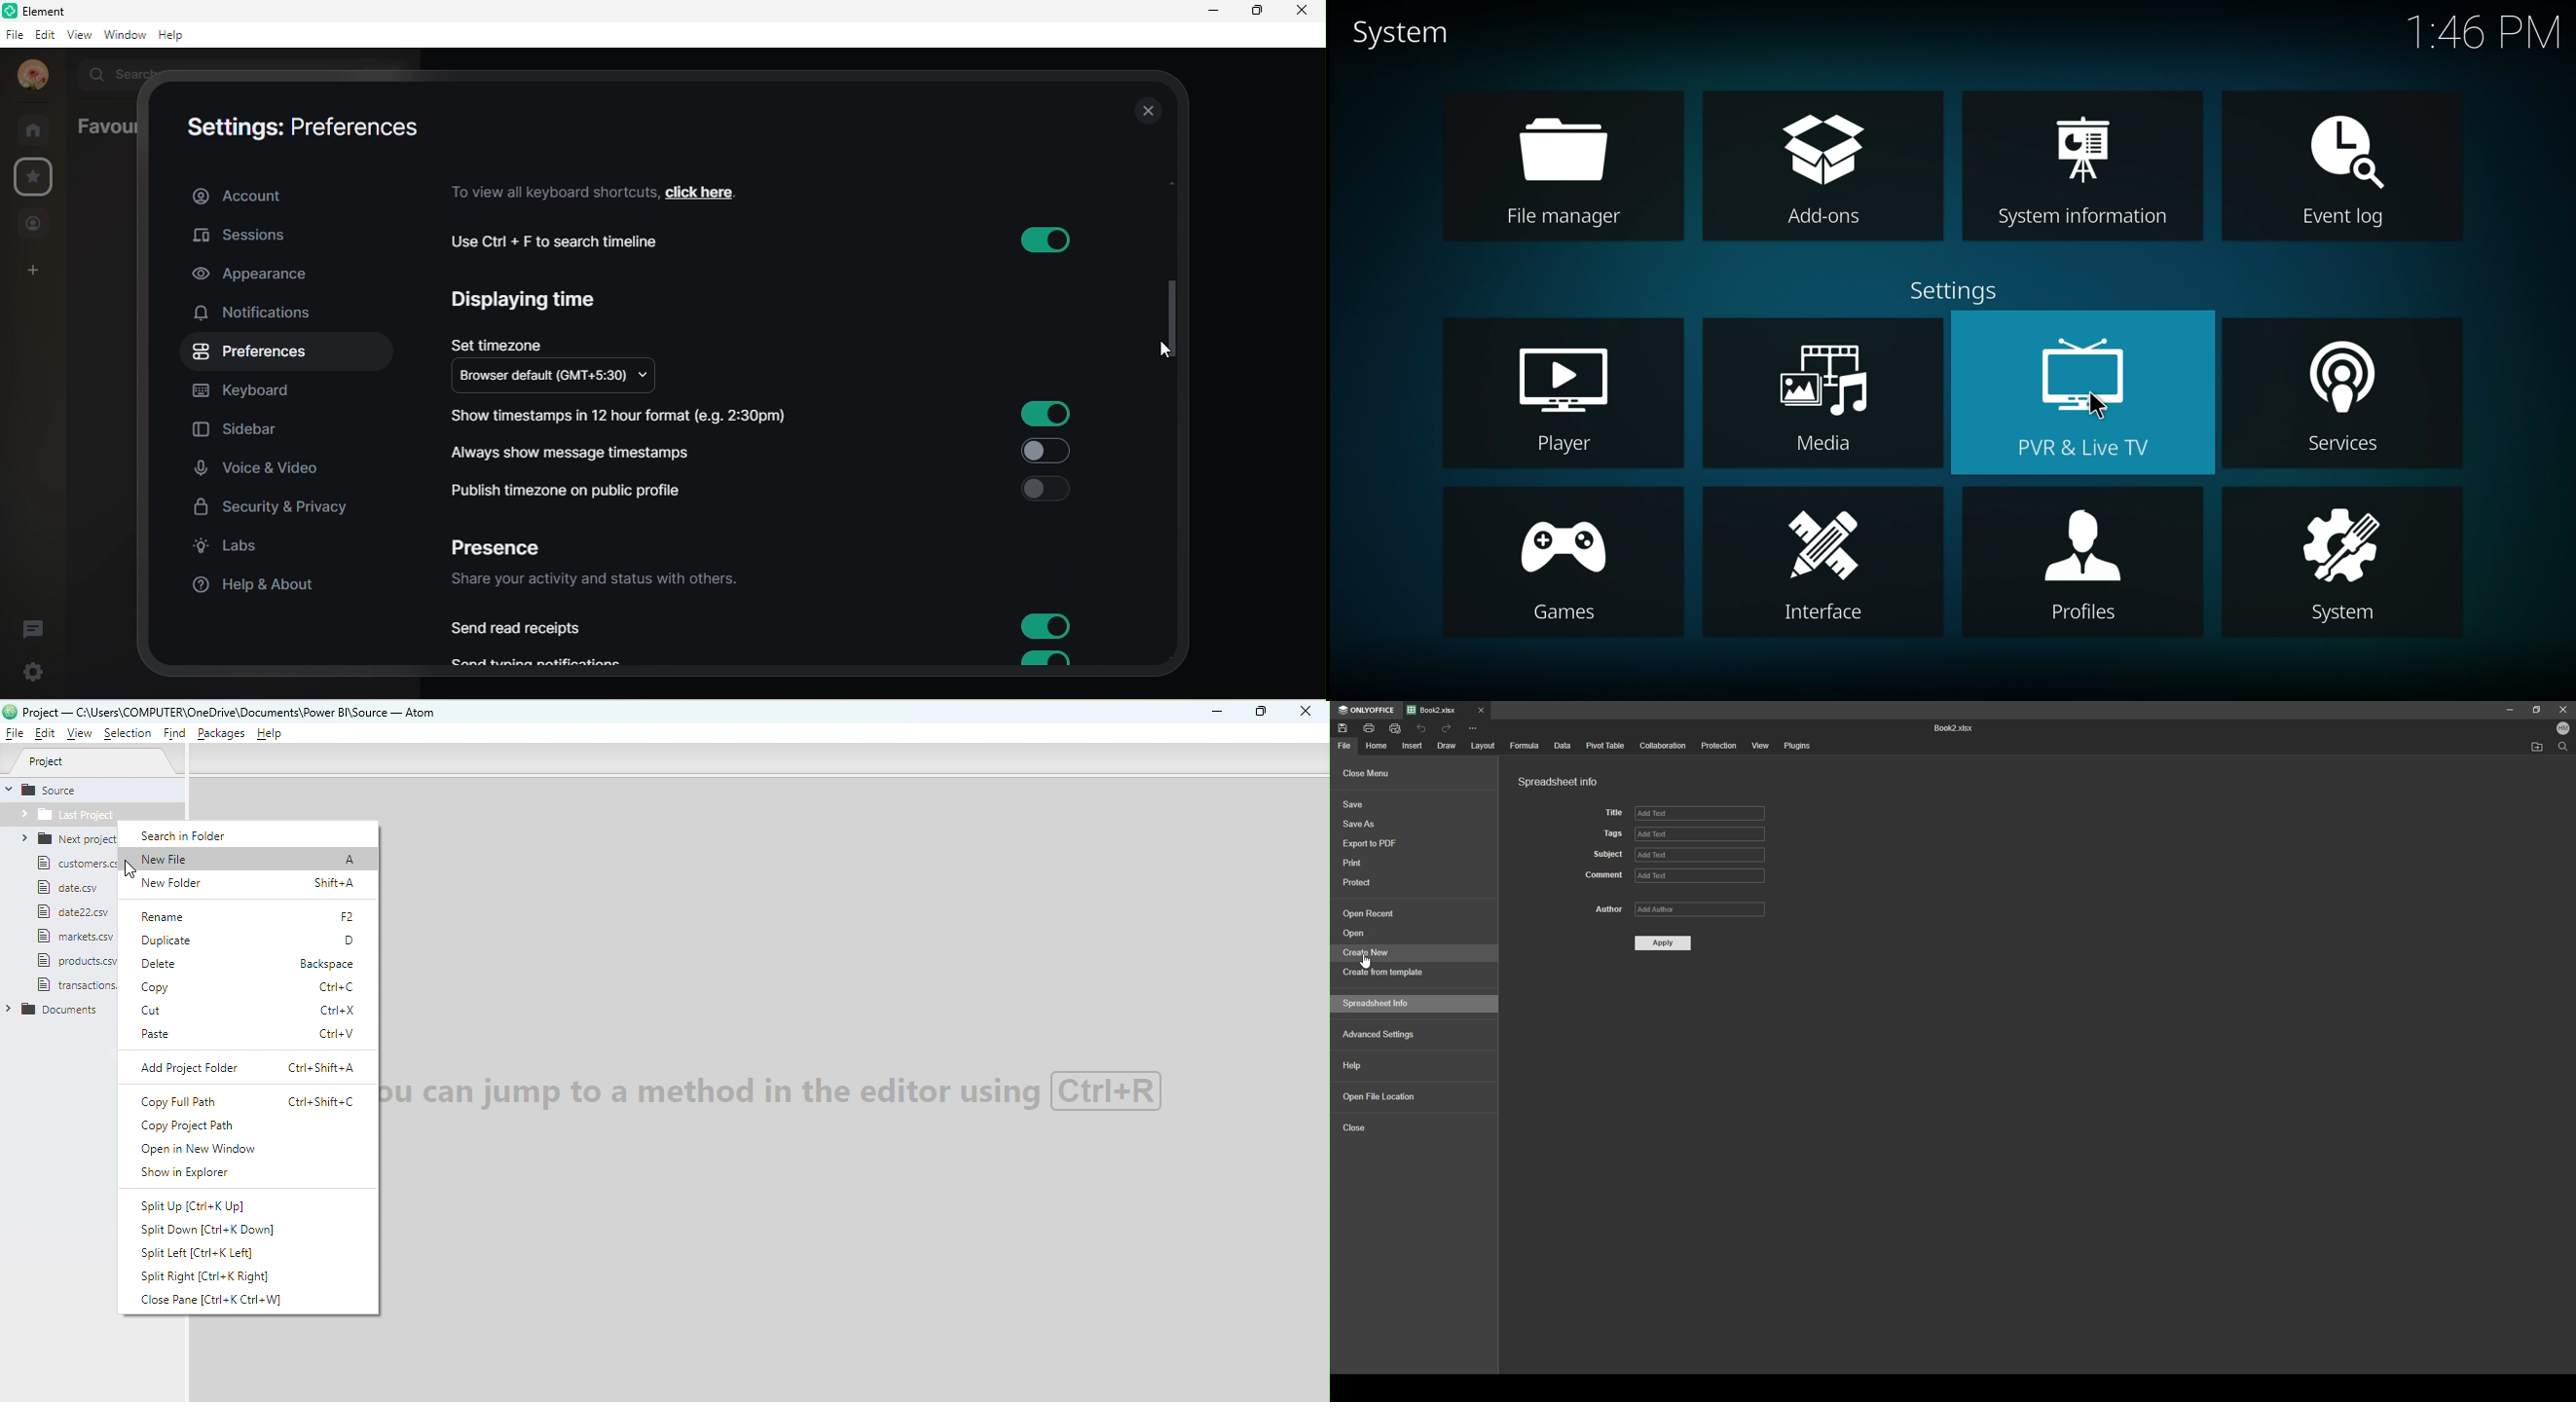  Describe the element at coordinates (216, 1149) in the screenshot. I see `Open new window` at that location.